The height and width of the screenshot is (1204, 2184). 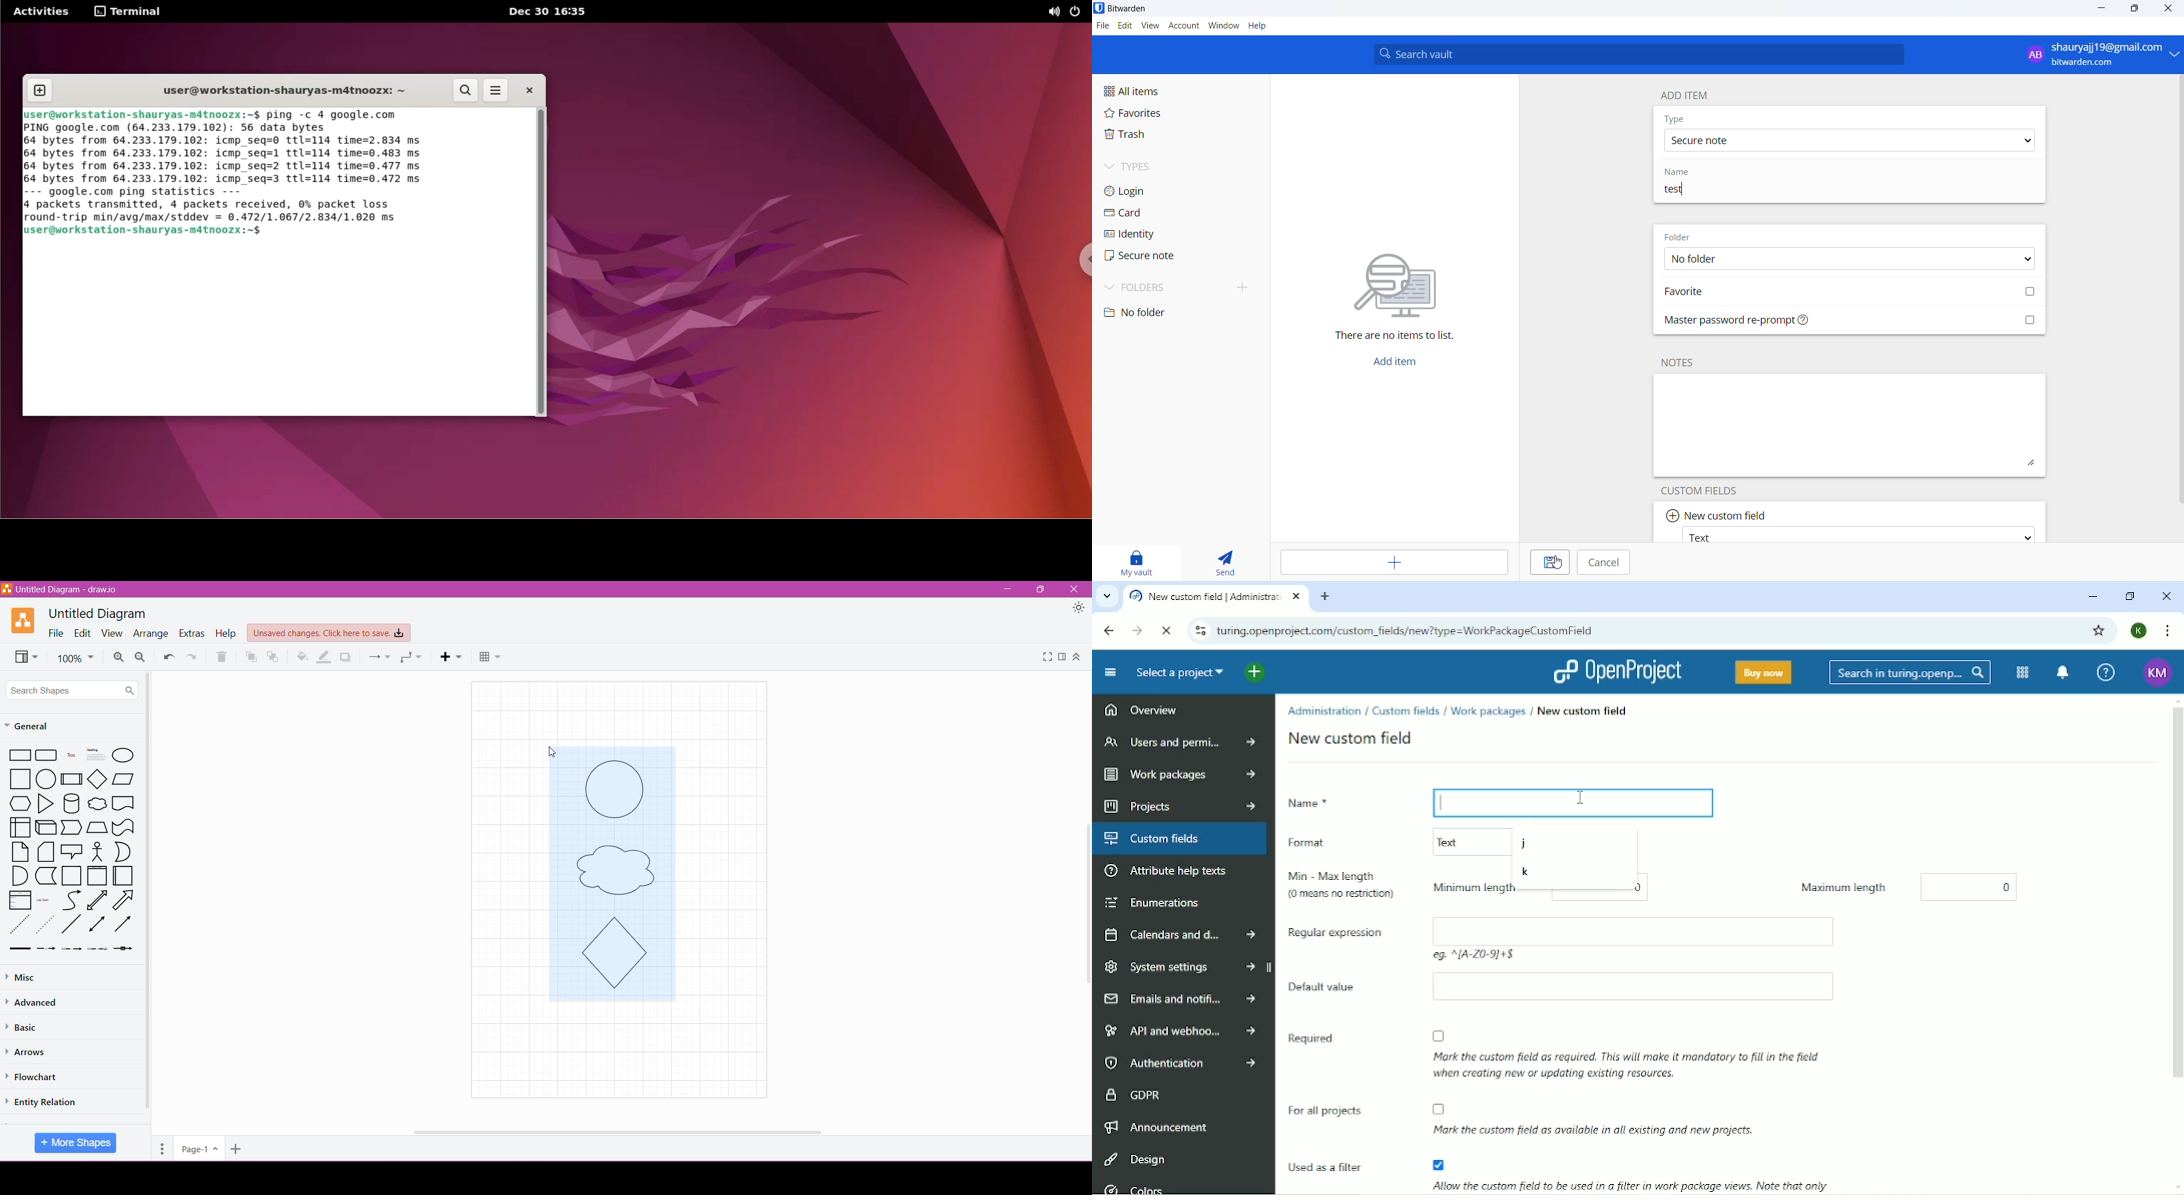 I want to click on maximize, so click(x=2135, y=9).